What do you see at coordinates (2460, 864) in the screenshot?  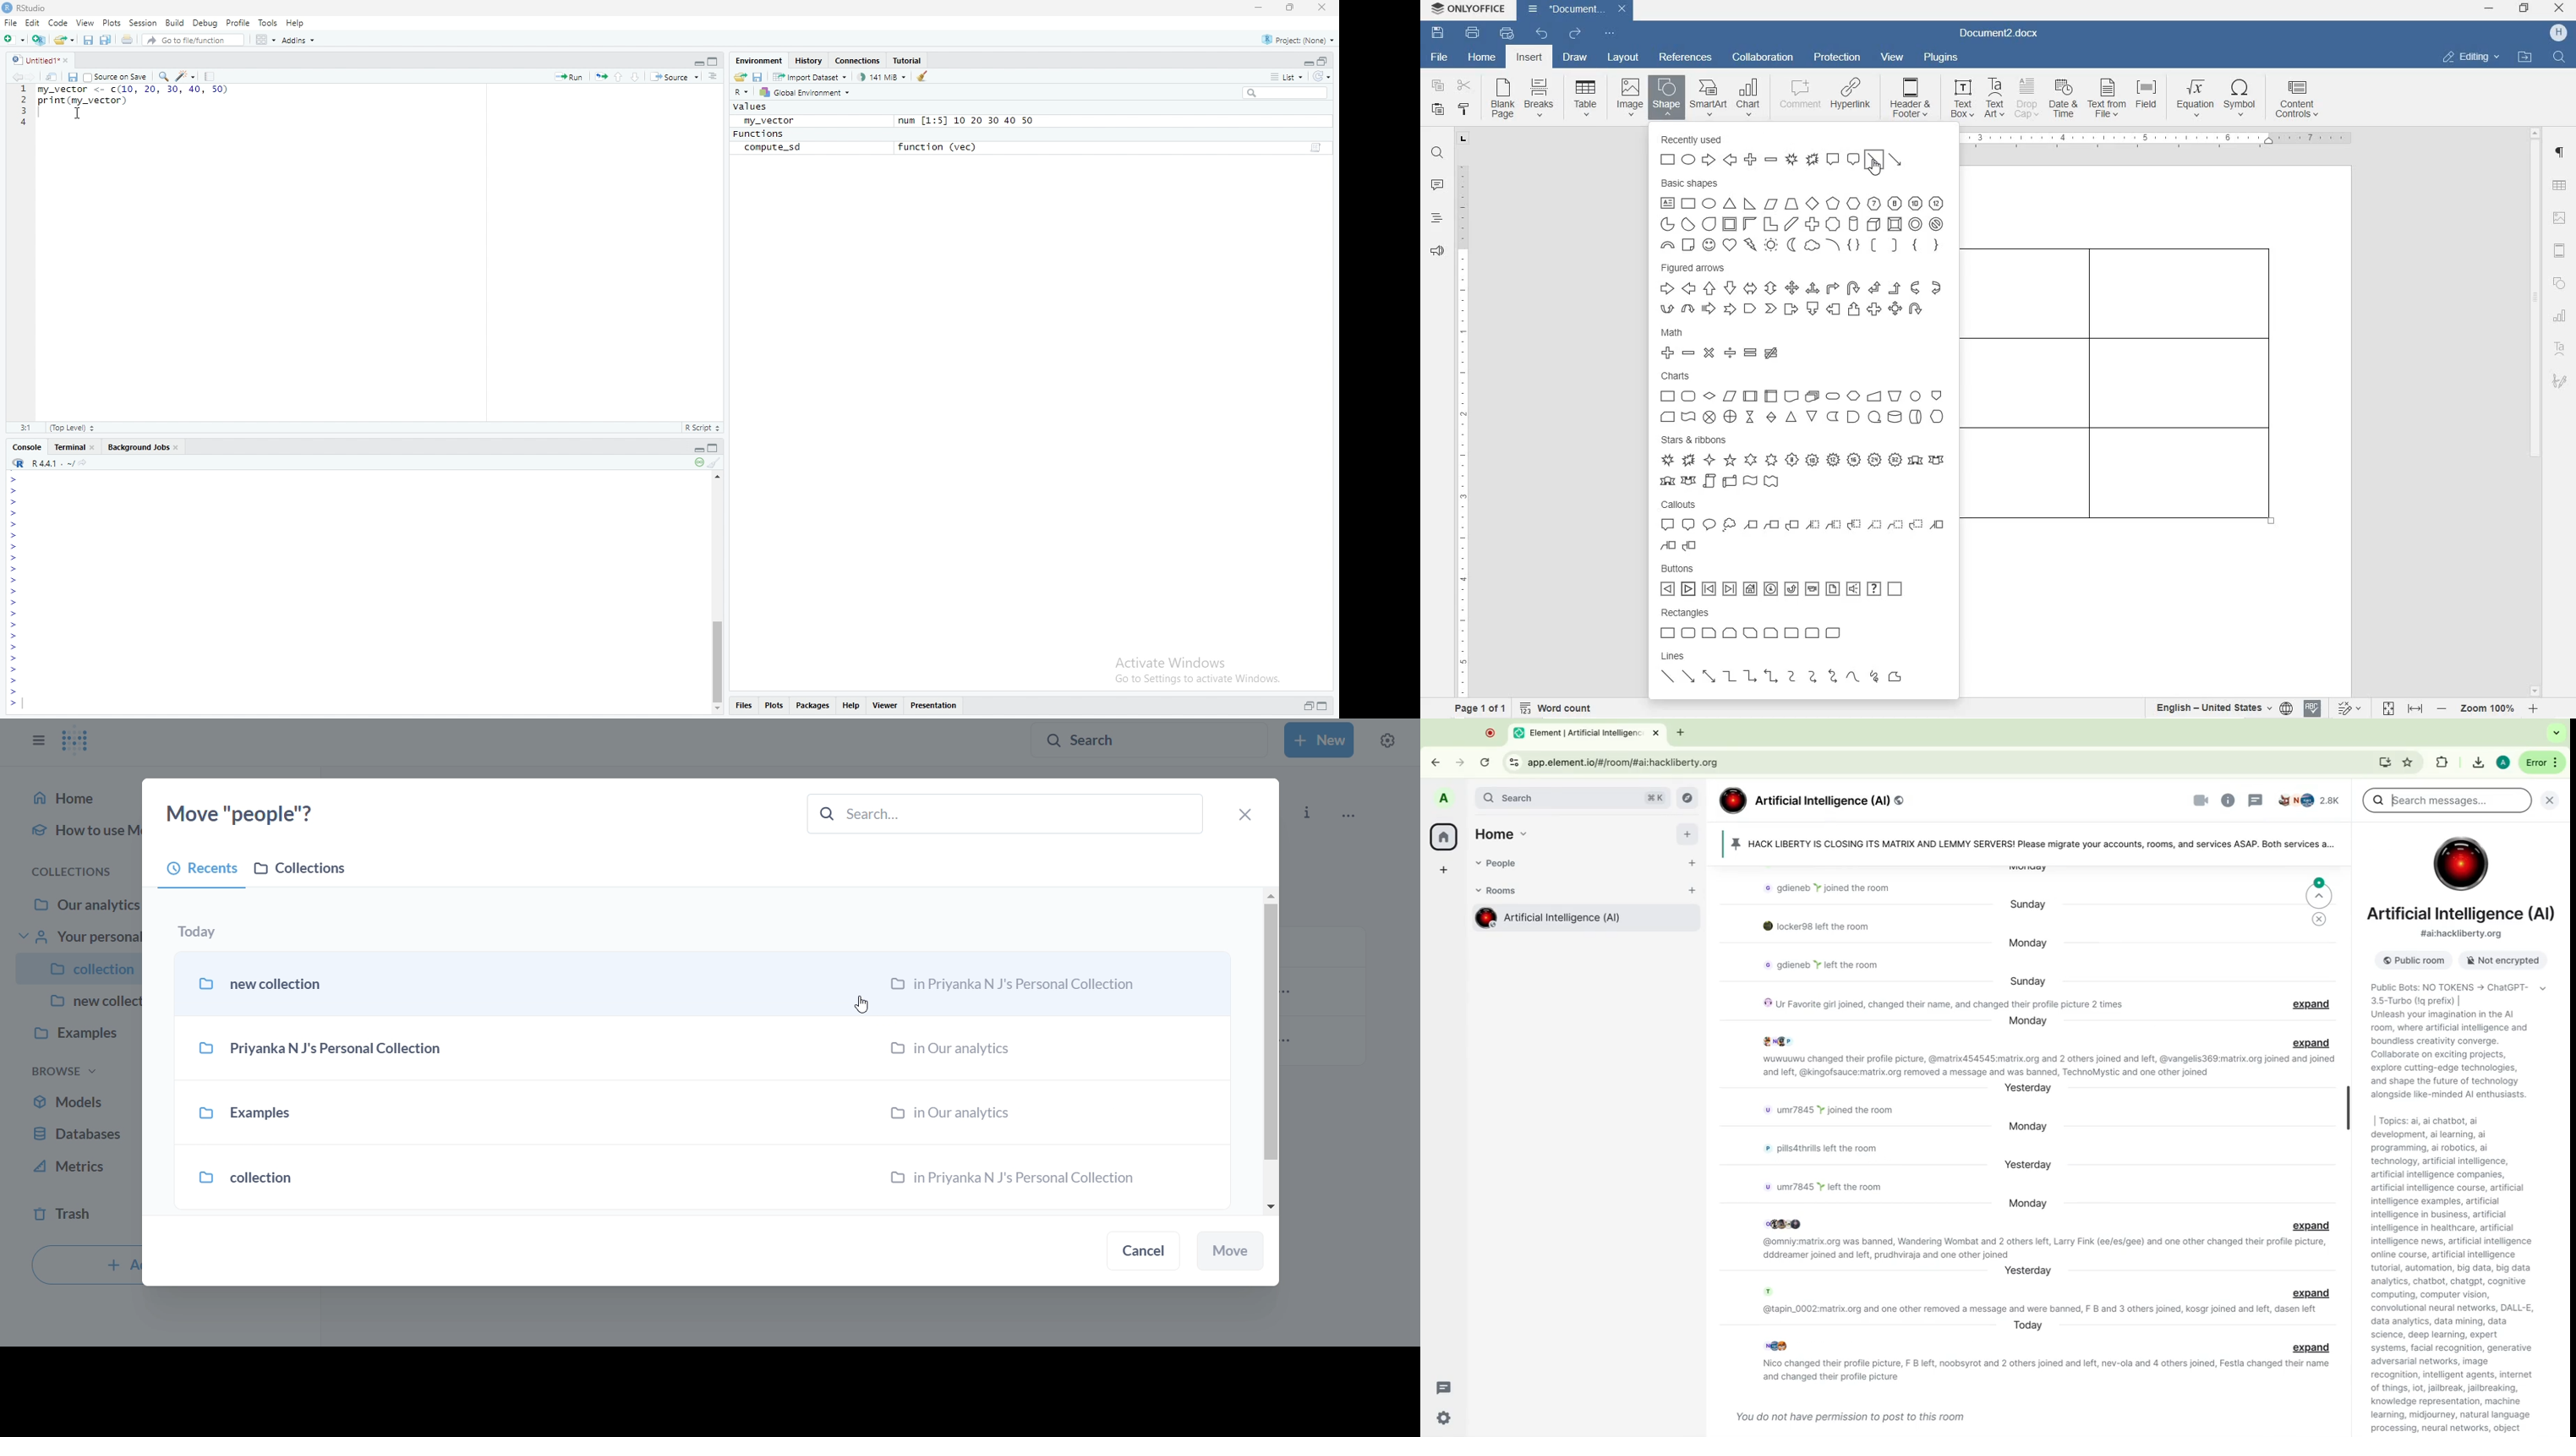 I see `group picture` at bounding box center [2460, 864].